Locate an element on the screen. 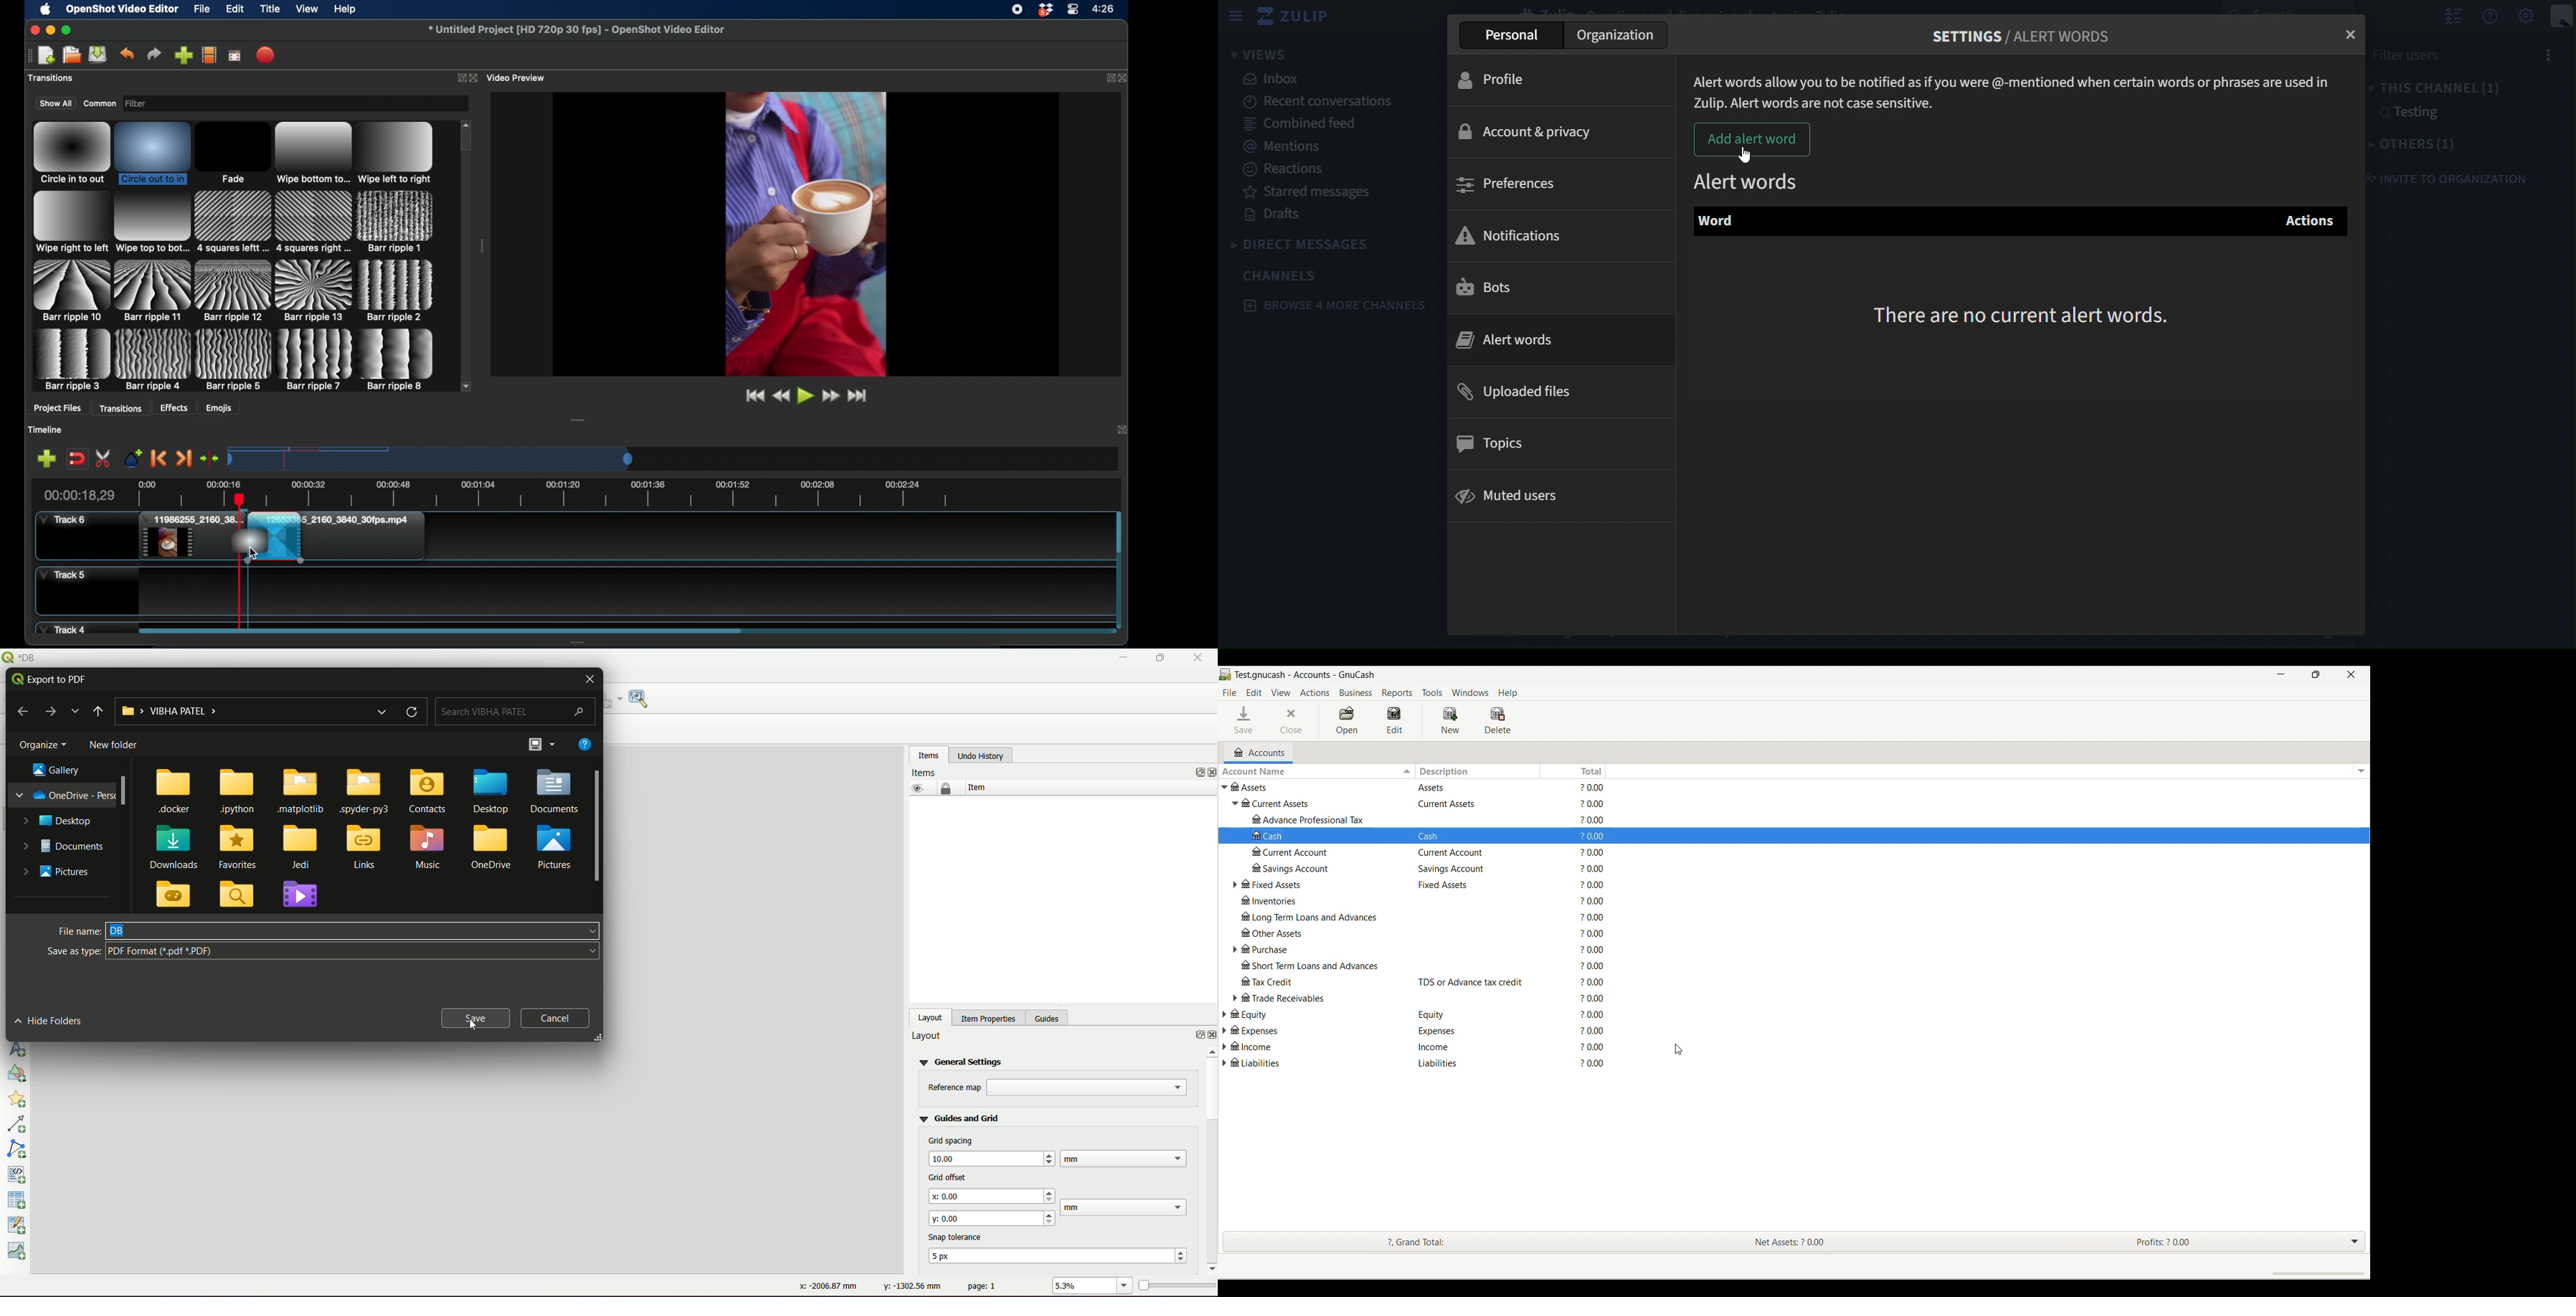 This screenshot has height=1316, width=2576. transition is located at coordinates (71, 153).